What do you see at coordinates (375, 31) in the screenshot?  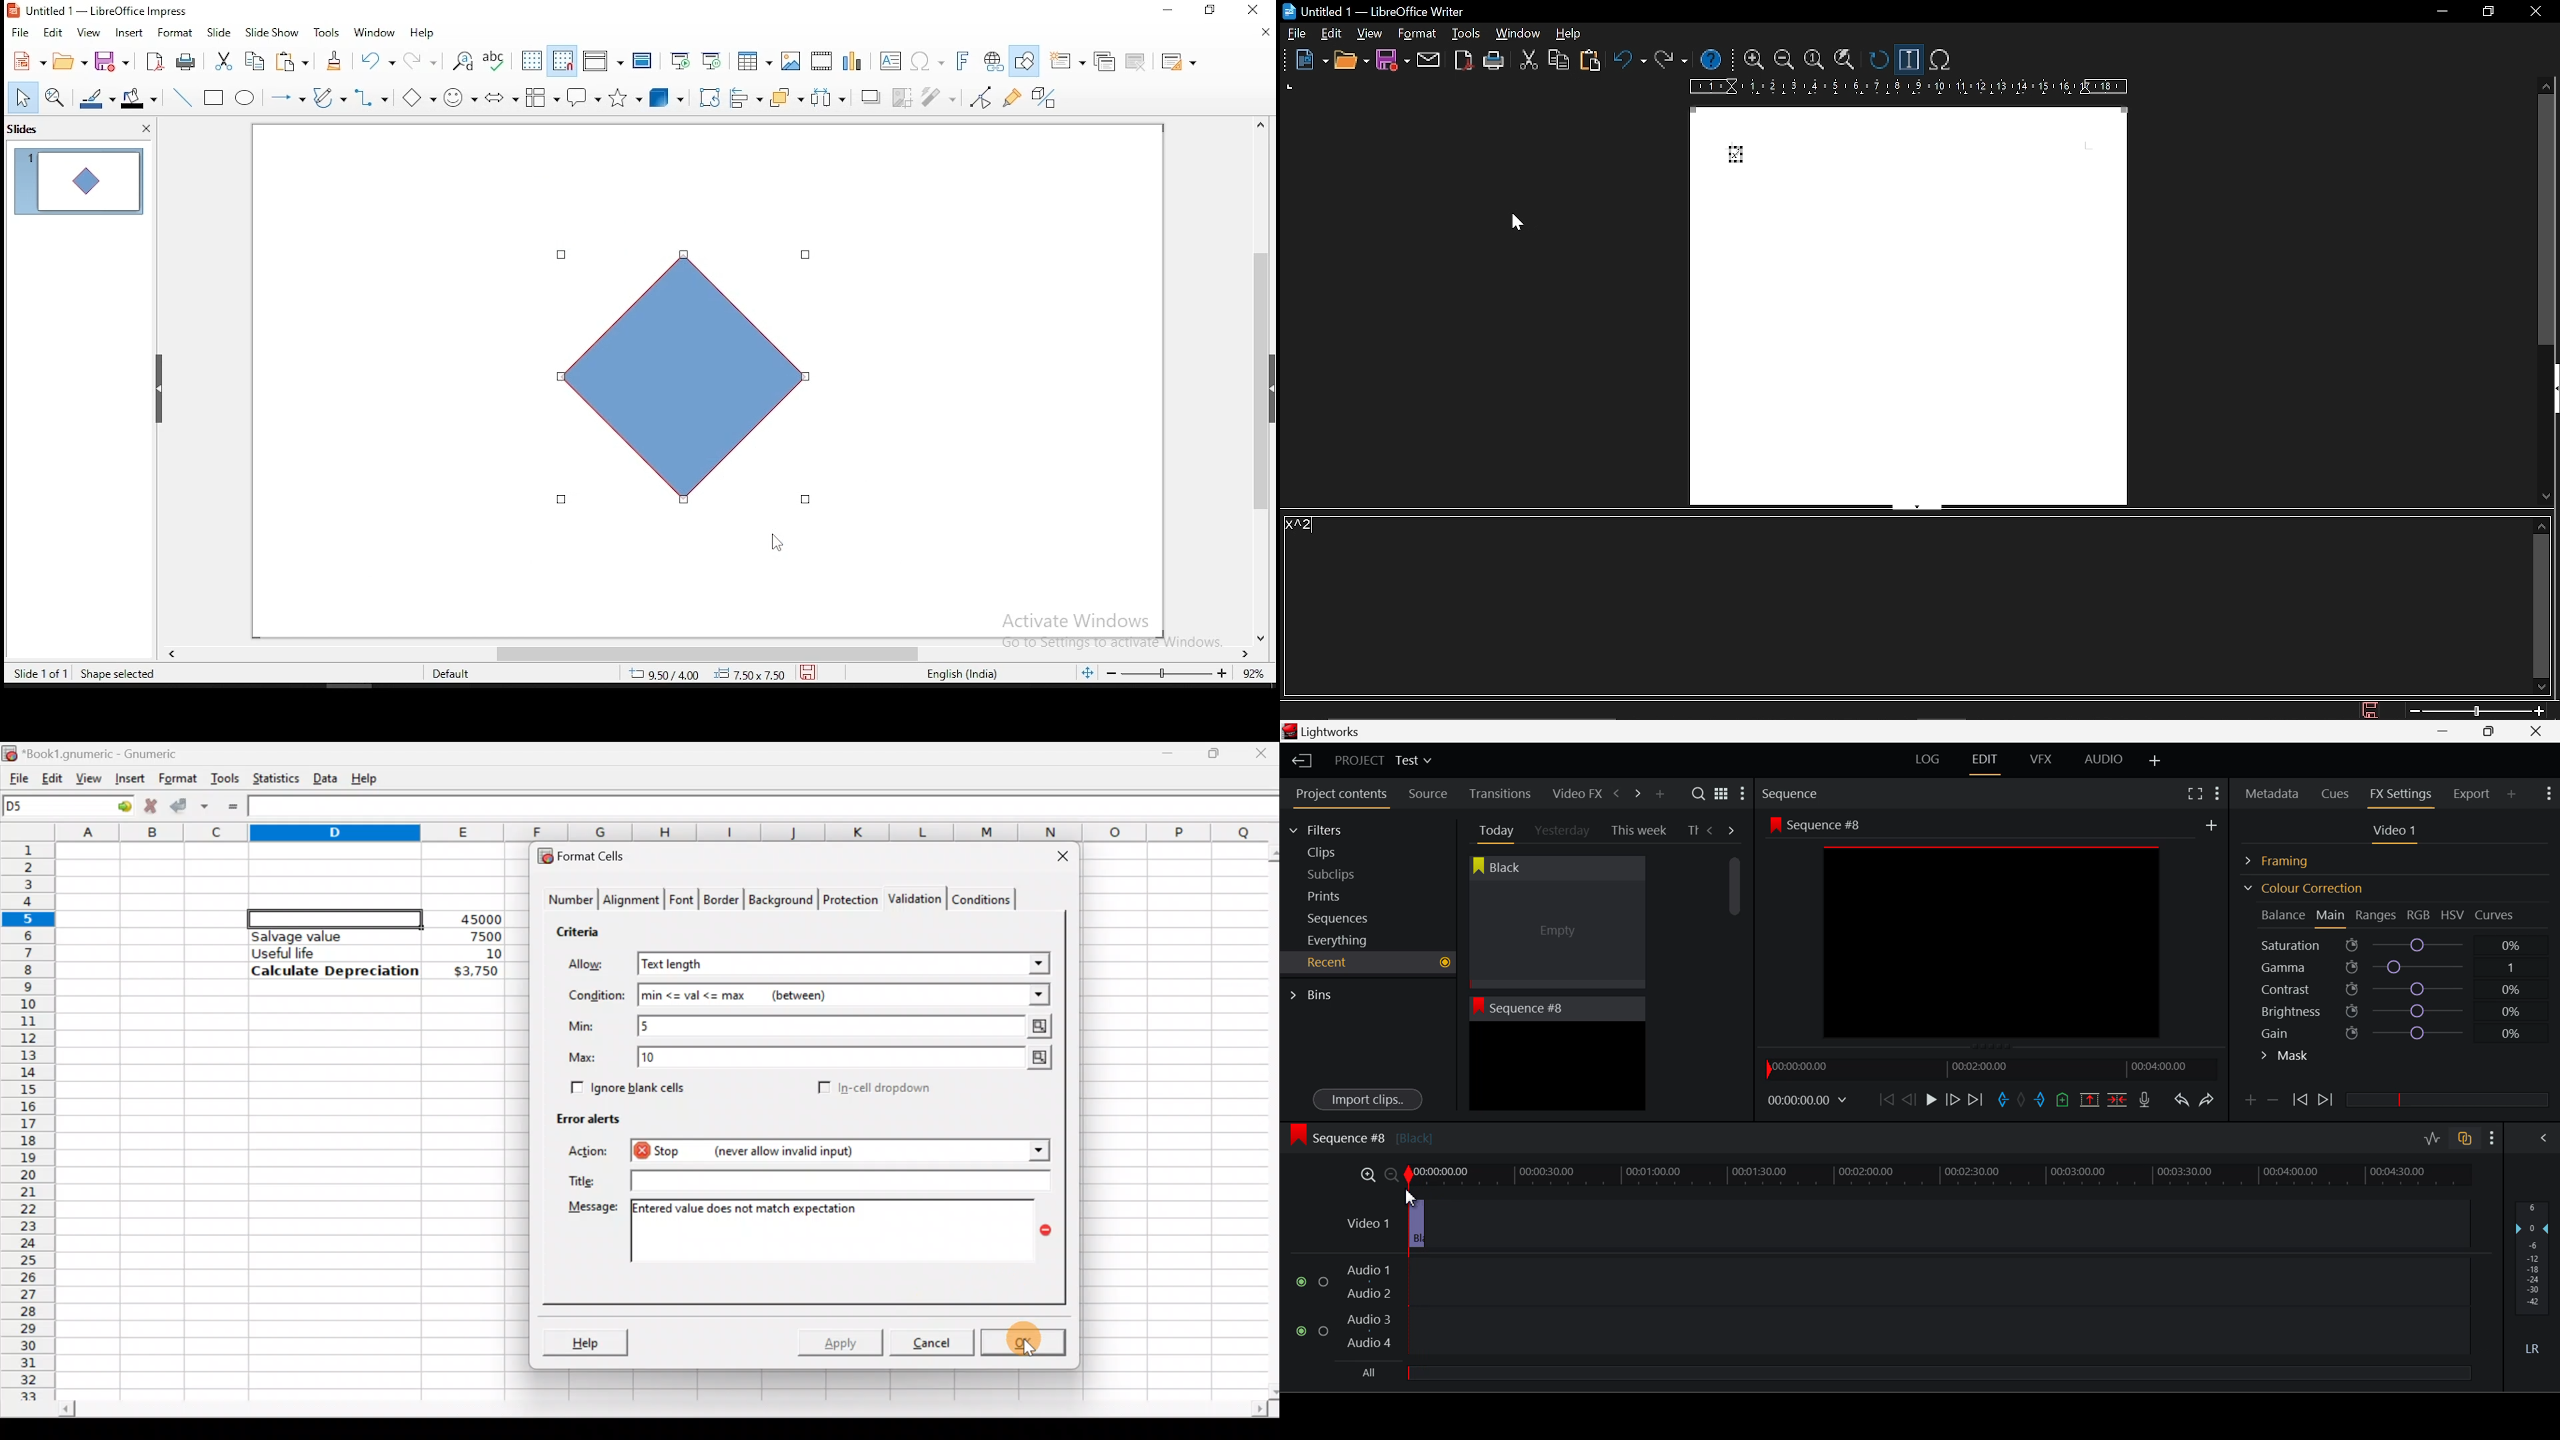 I see `window` at bounding box center [375, 31].